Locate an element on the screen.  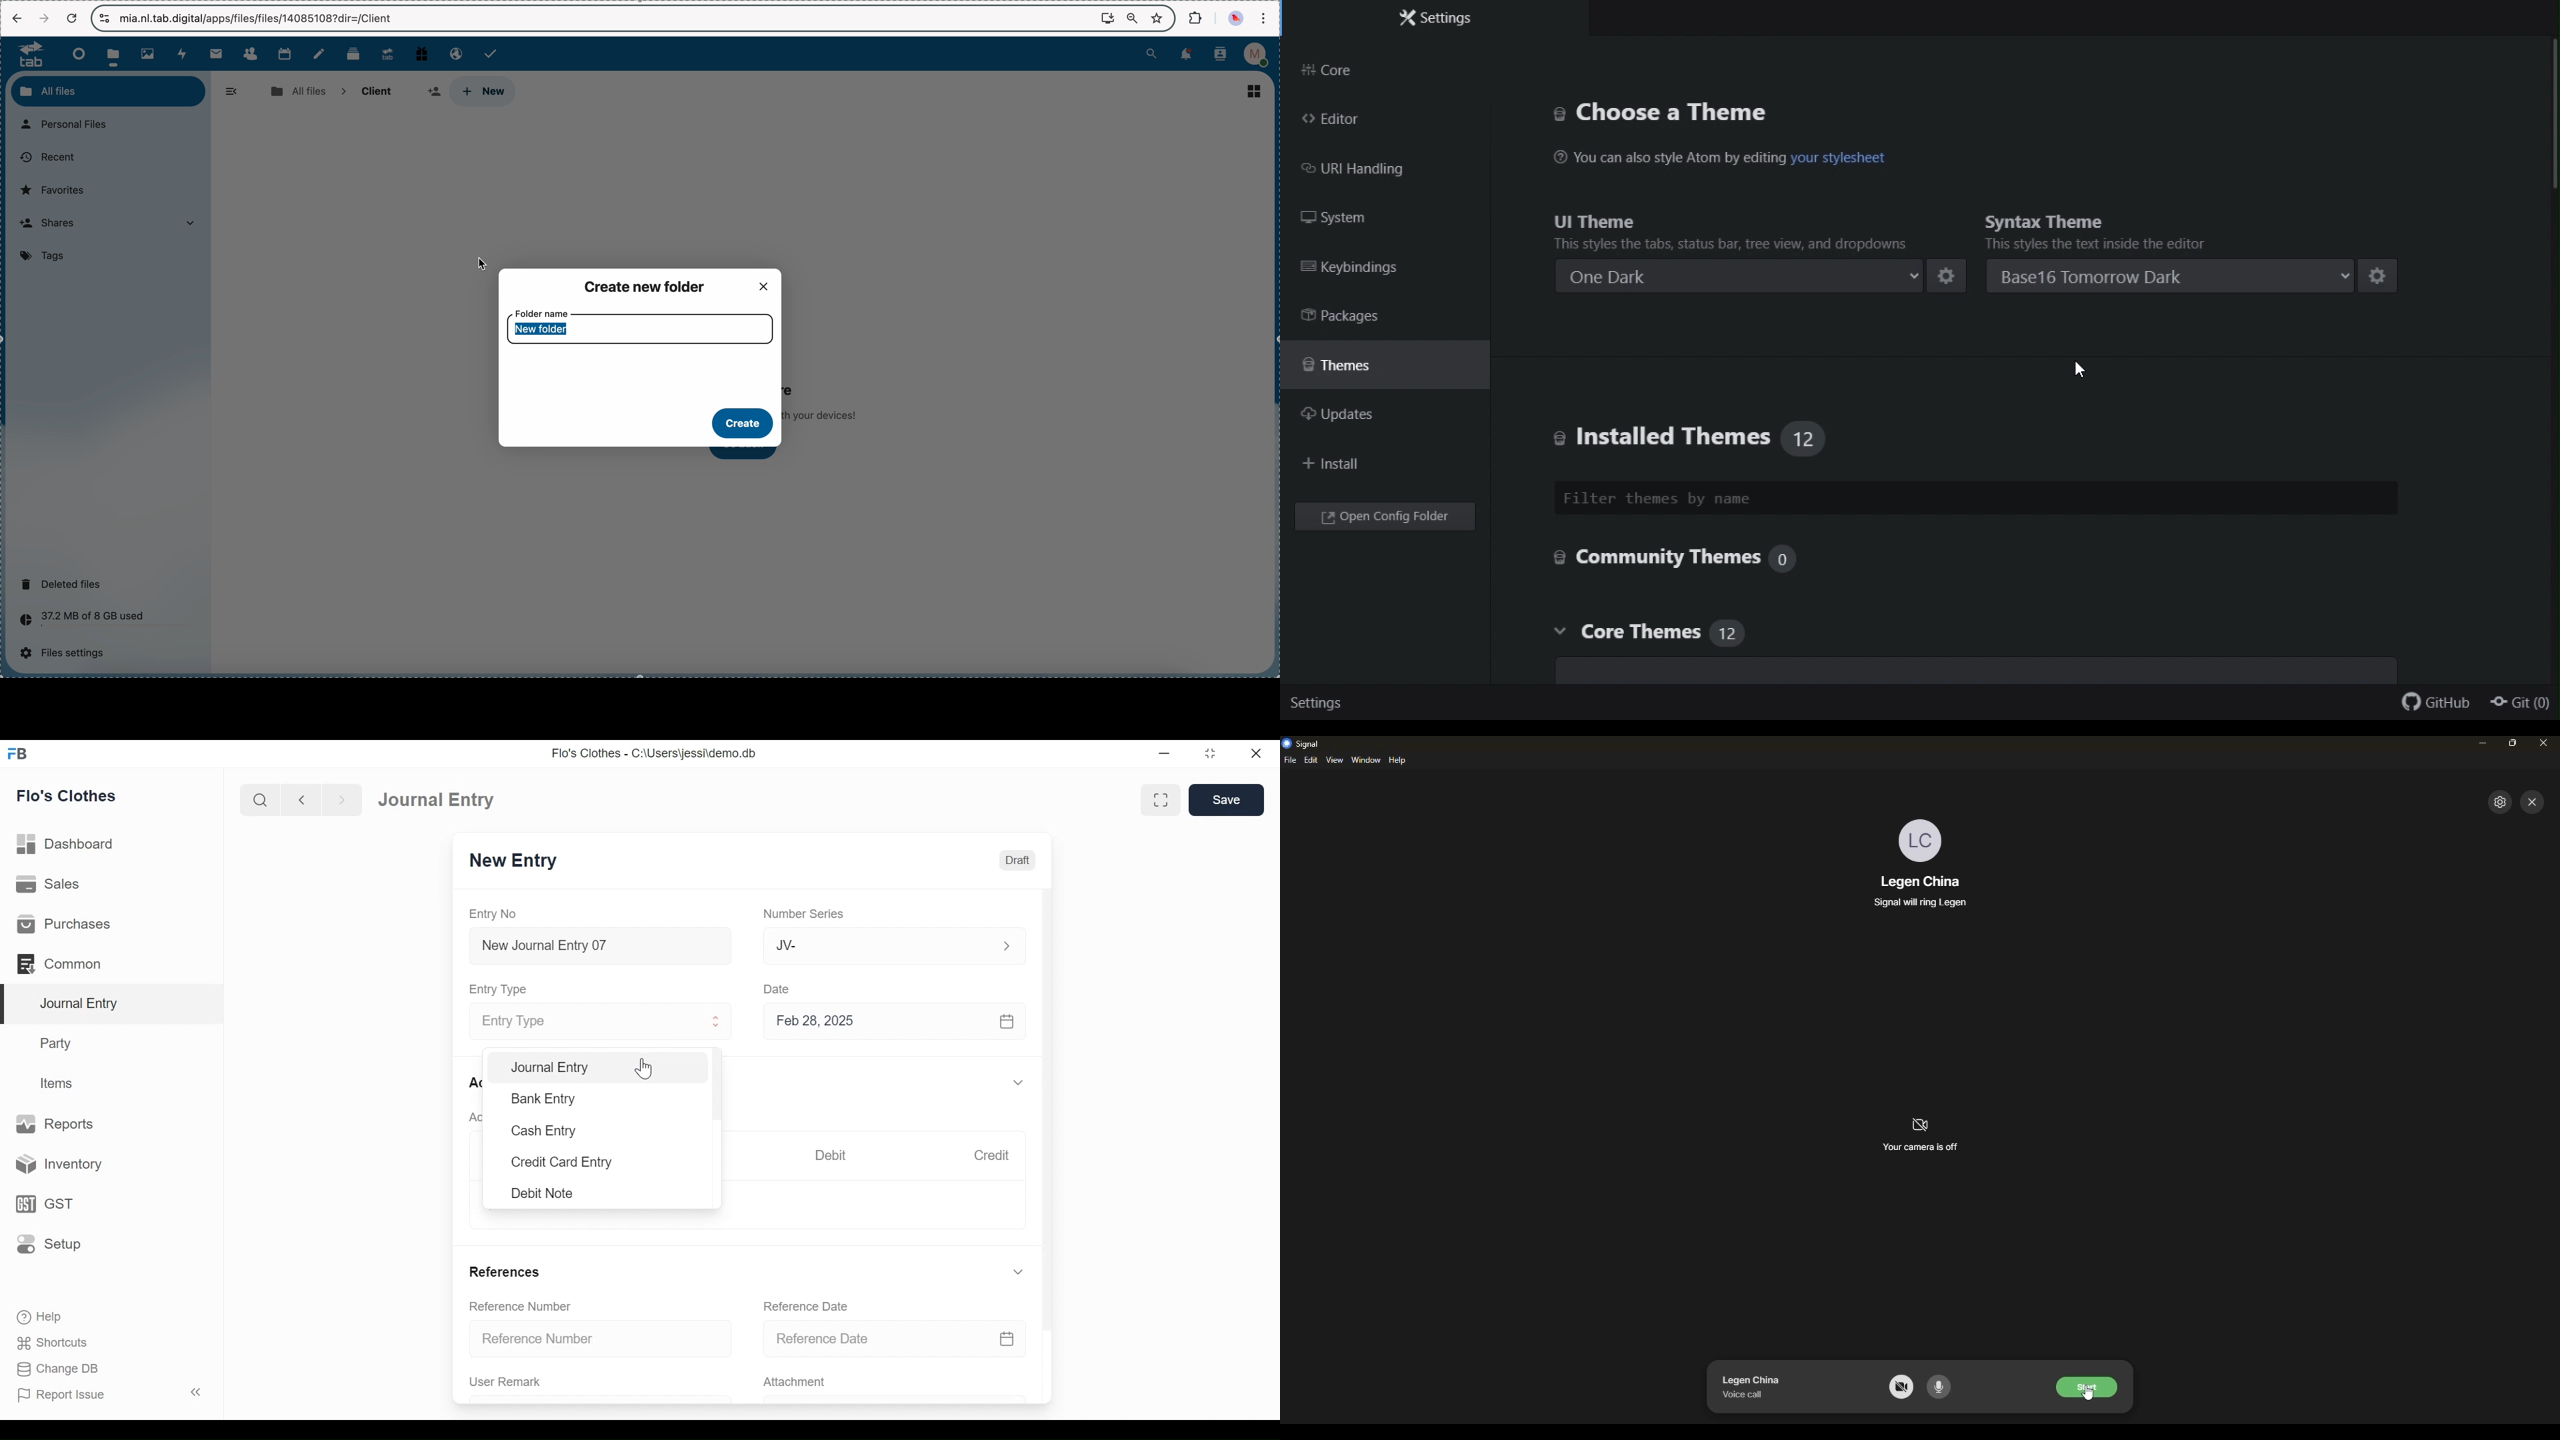
New Entry is located at coordinates (517, 861).